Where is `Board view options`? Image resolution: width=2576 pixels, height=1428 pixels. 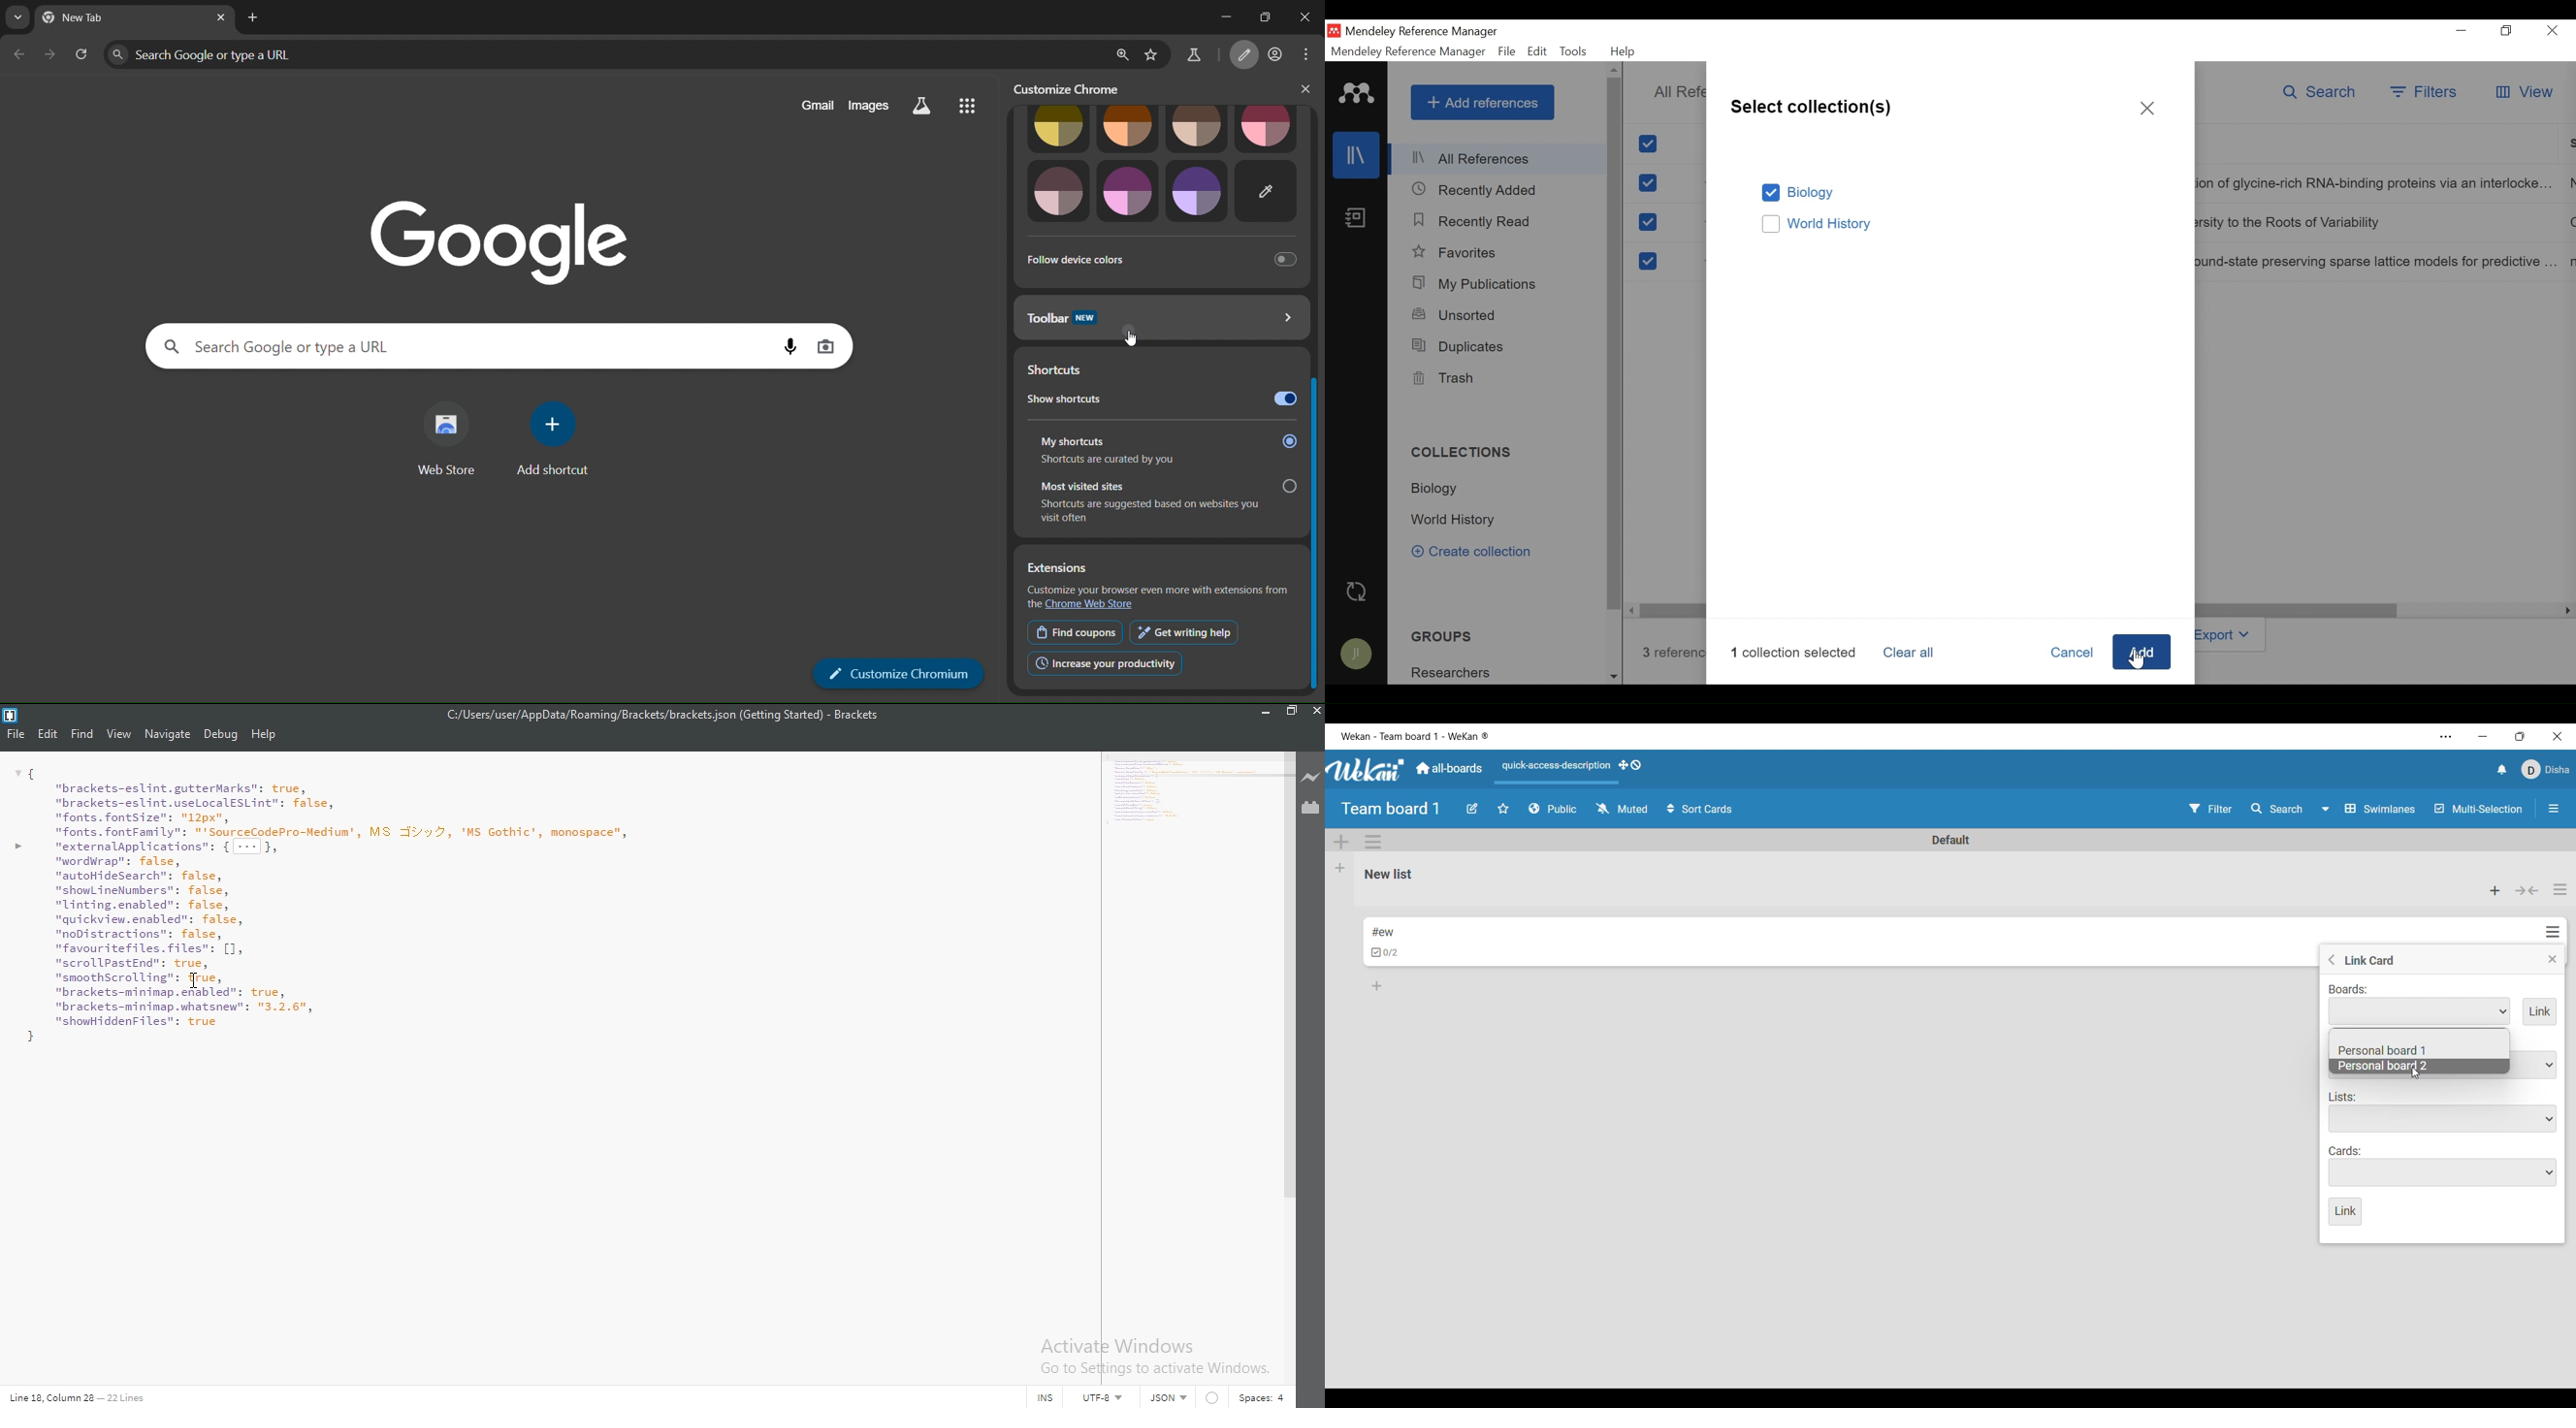 Board view options is located at coordinates (2369, 808).